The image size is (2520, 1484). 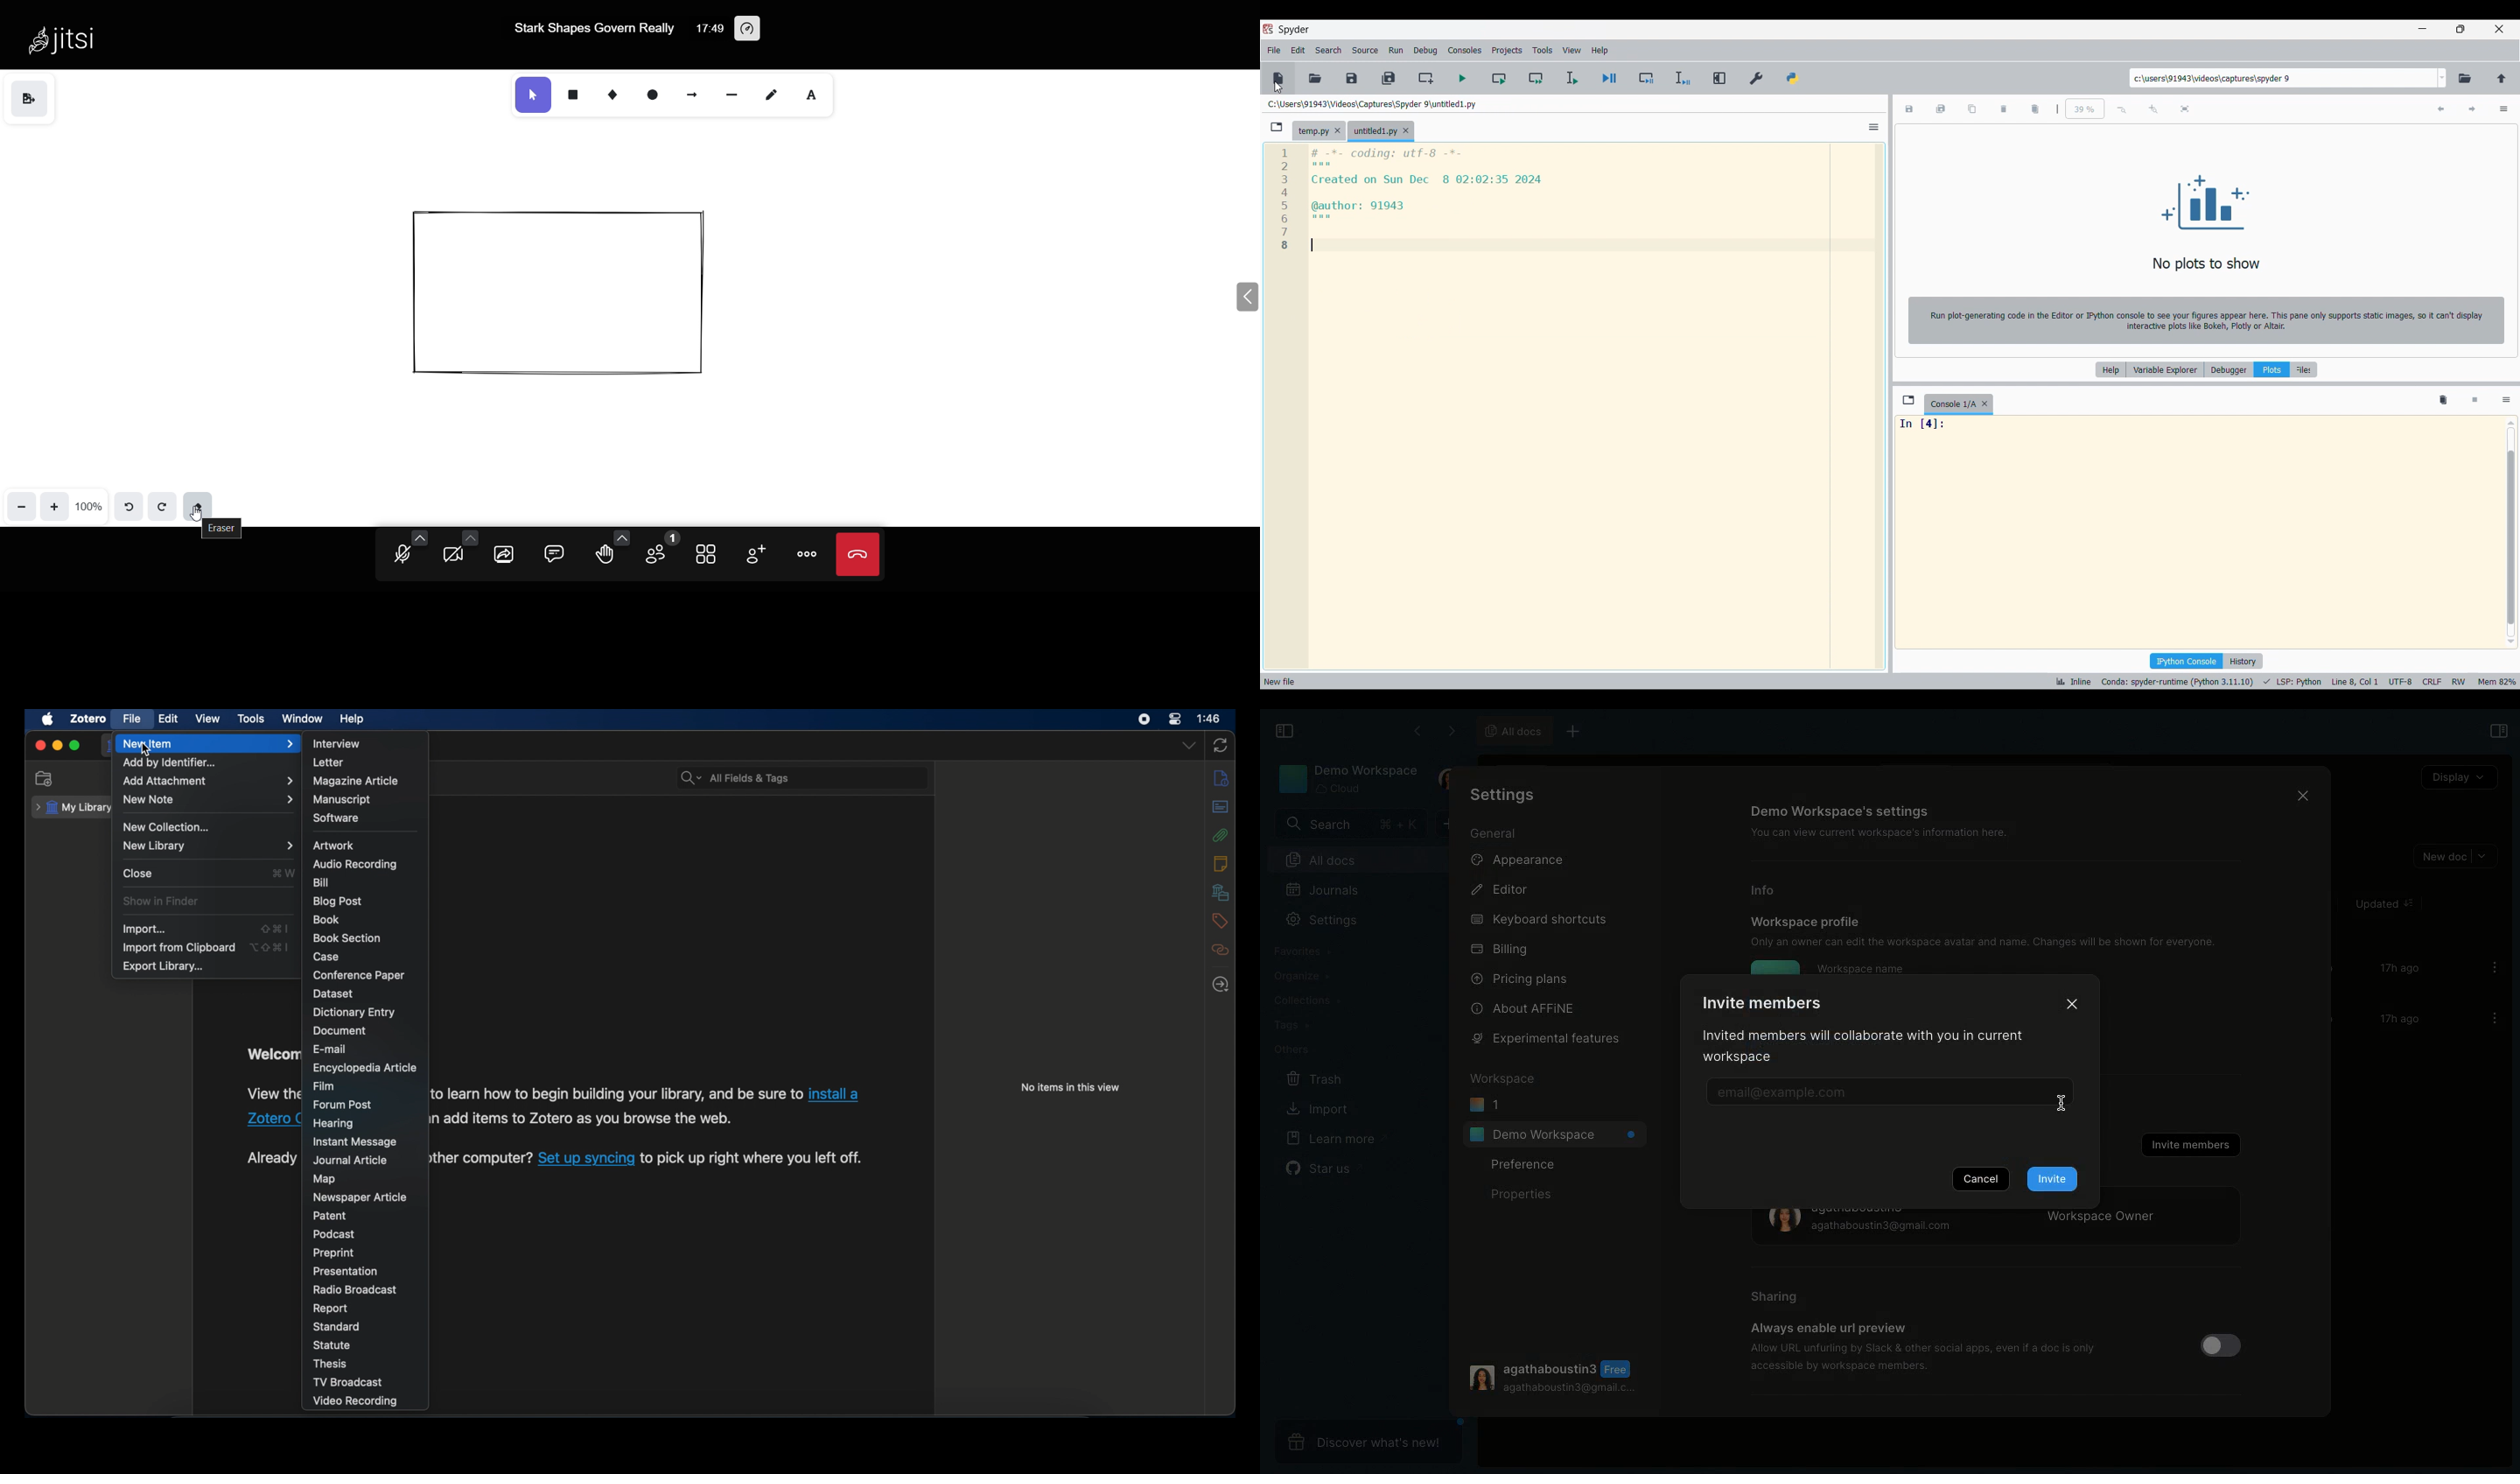 What do you see at coordinates (355, 1402) in the screenshot?
I see `video recording` at bounding box center [355, 1402].